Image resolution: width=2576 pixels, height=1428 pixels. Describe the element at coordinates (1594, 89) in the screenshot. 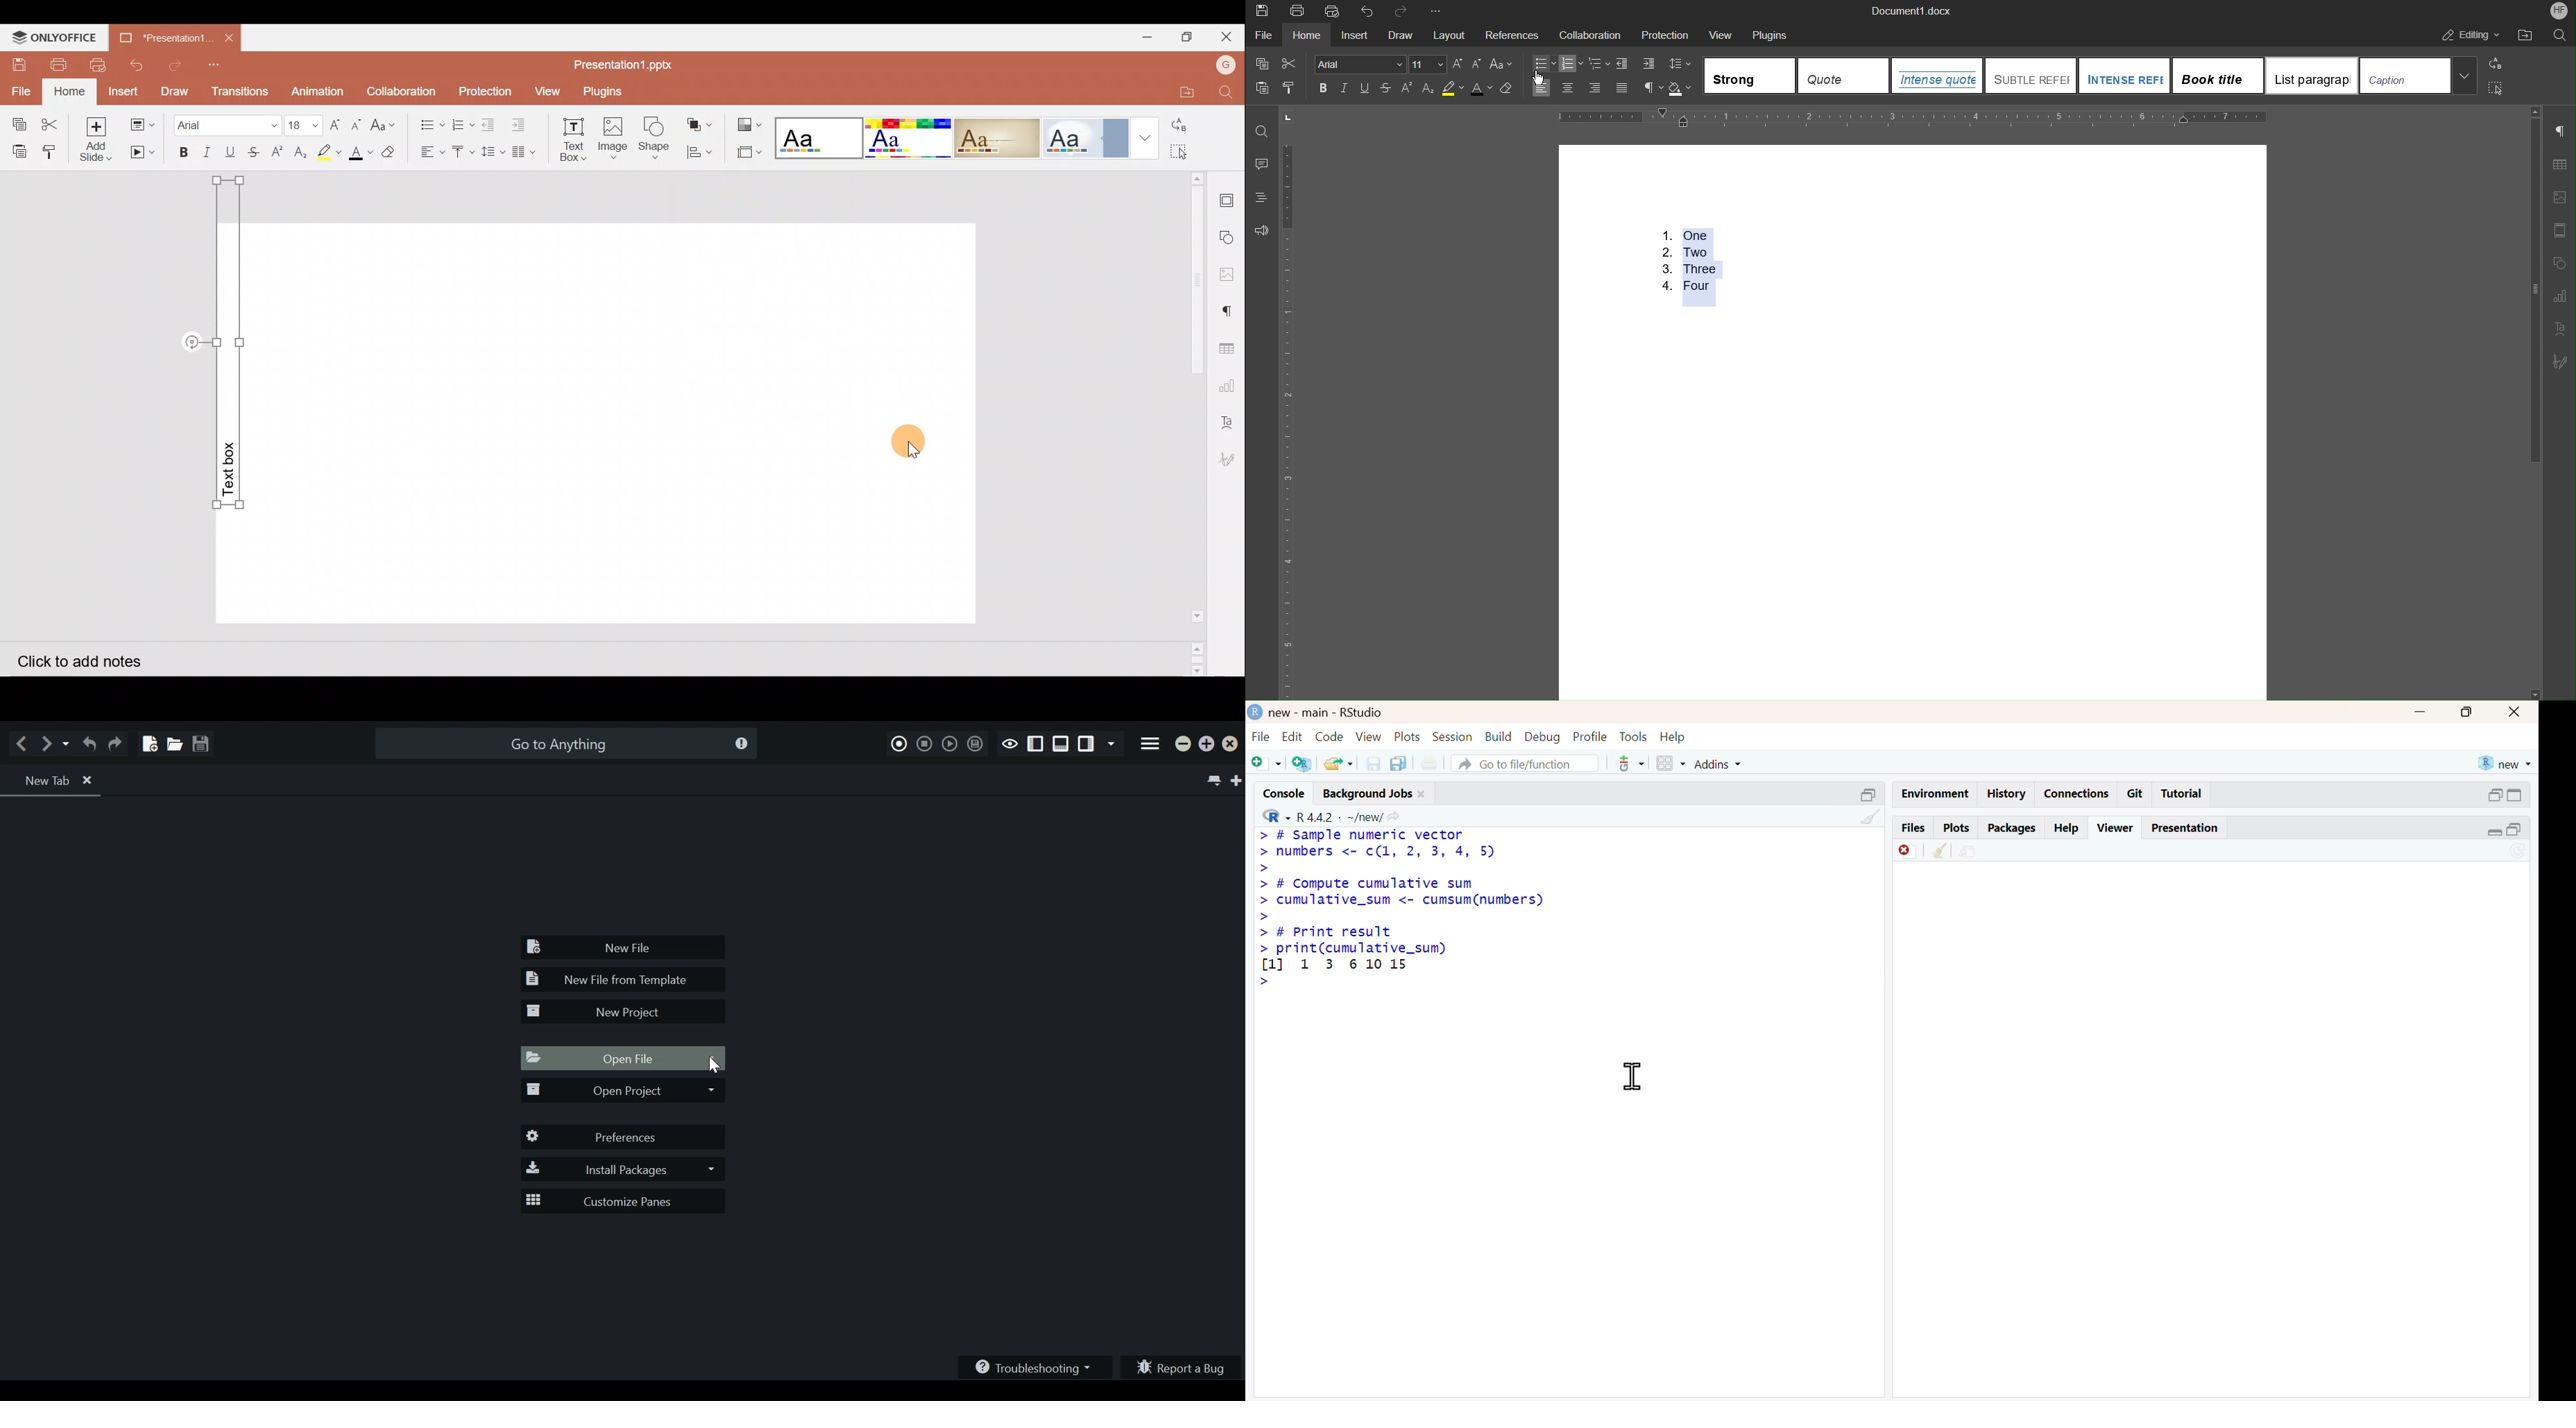

I see `Right Align` at that location.